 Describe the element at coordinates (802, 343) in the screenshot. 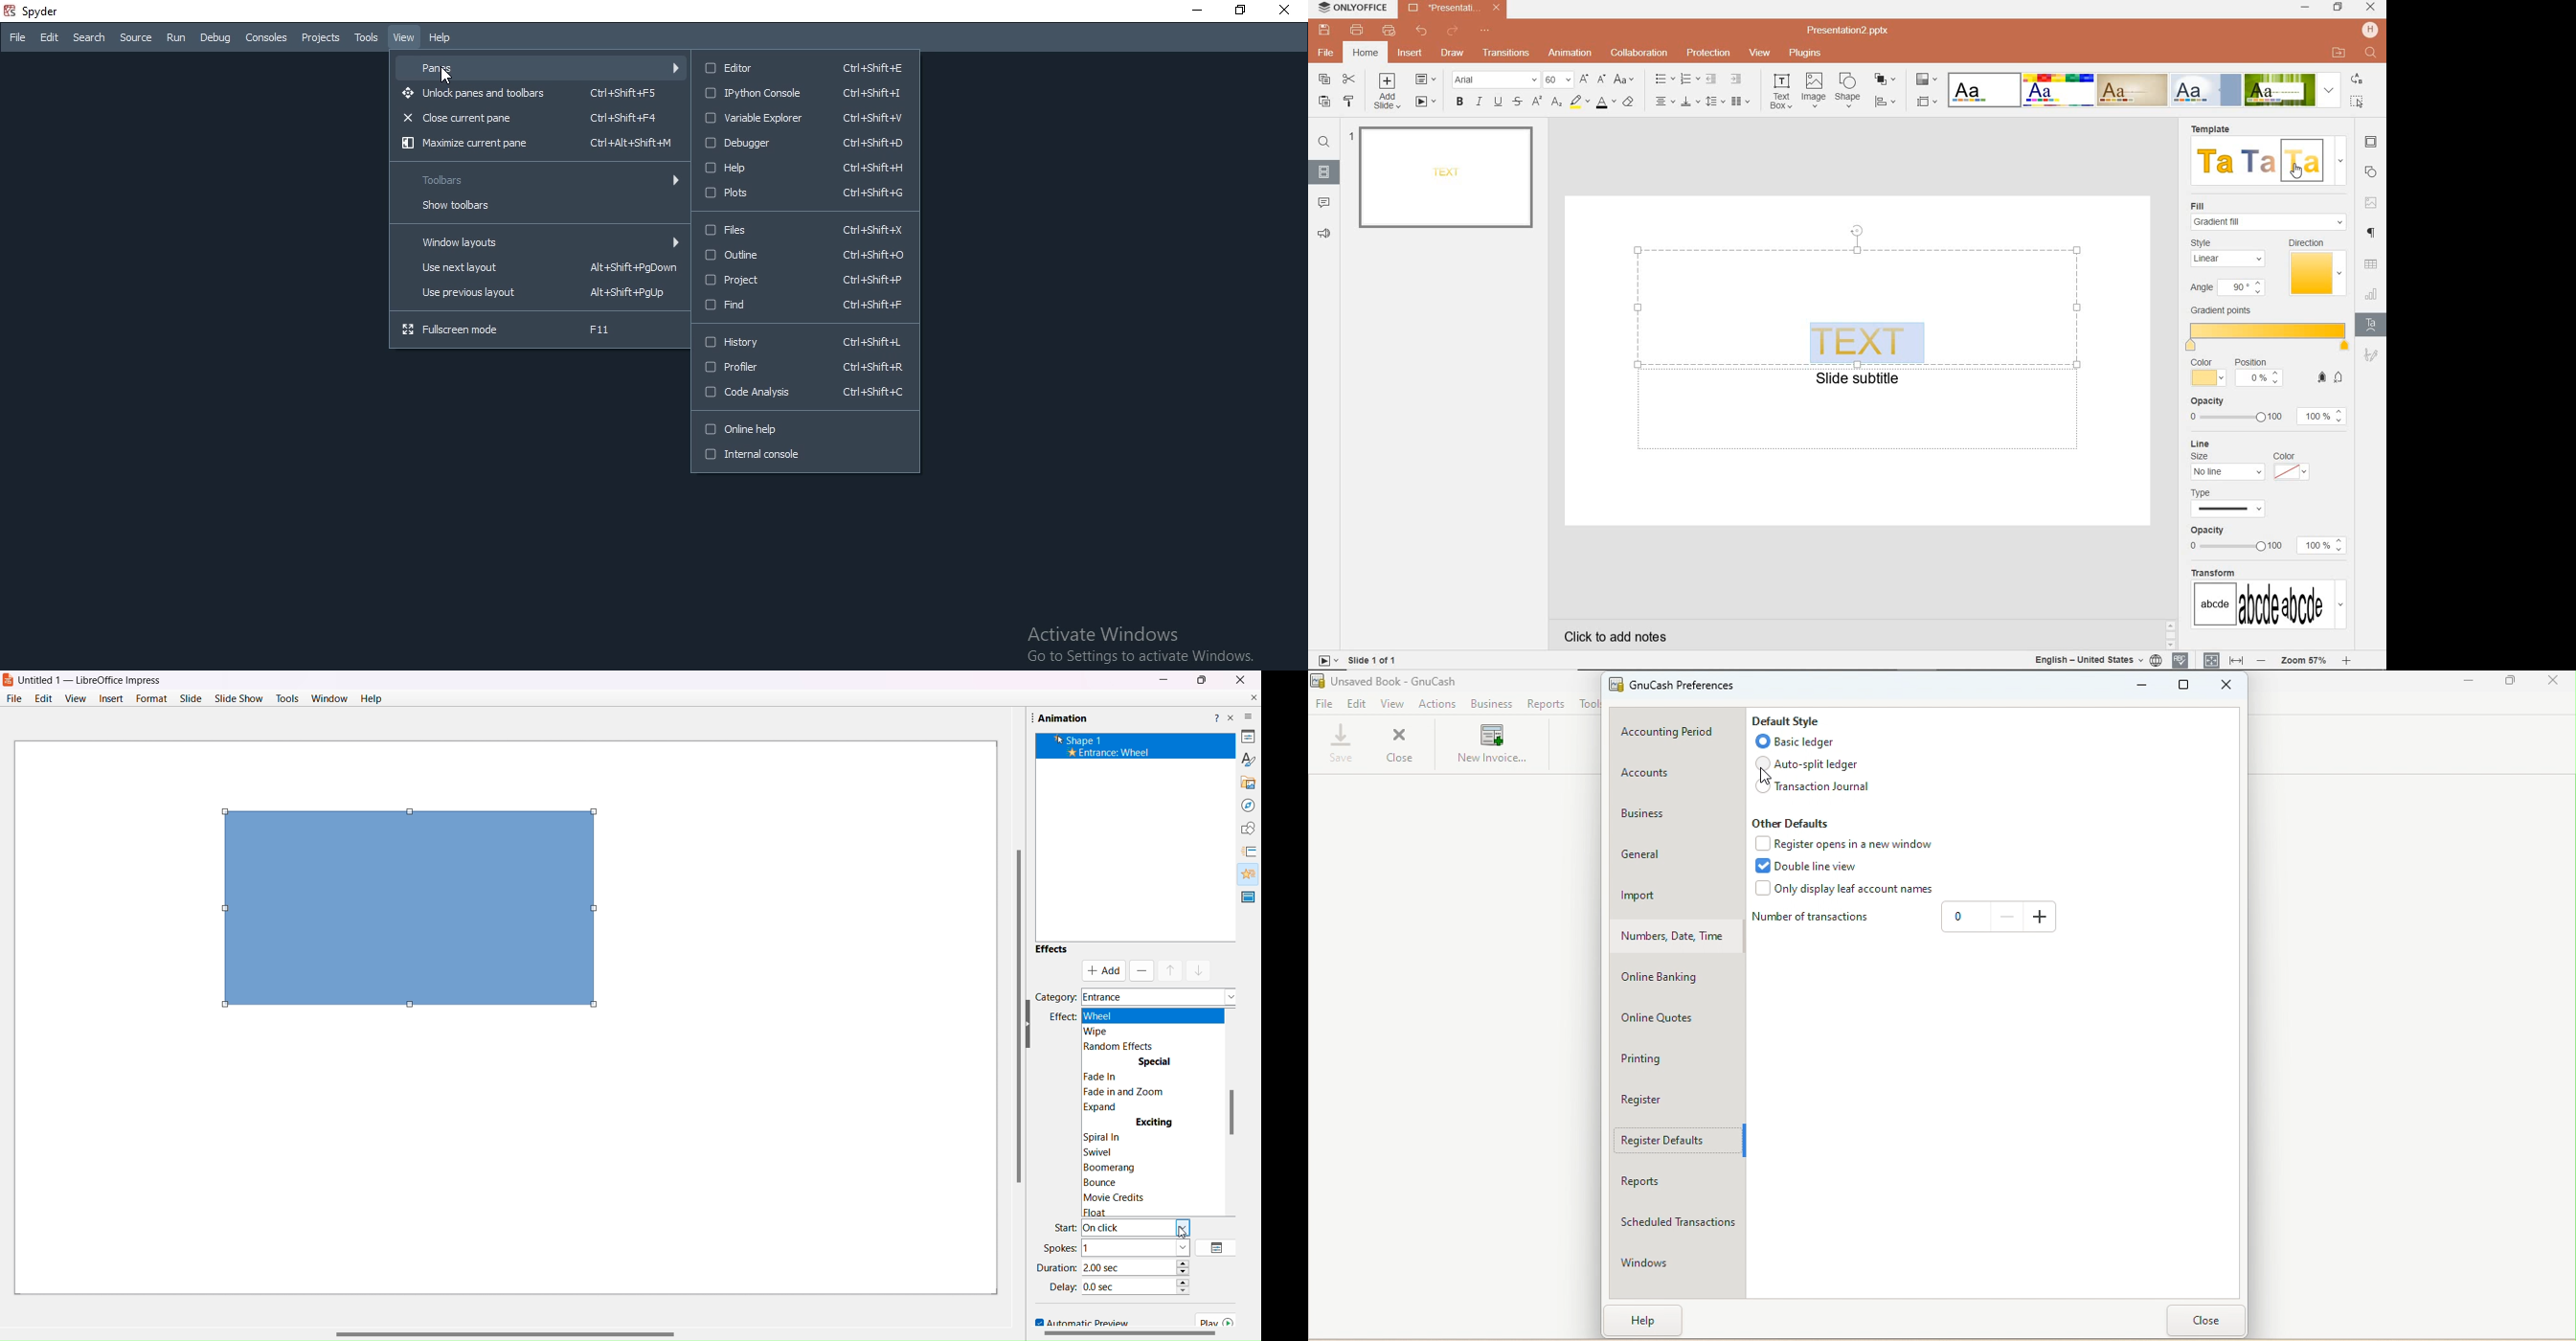

I see `History` at that location.